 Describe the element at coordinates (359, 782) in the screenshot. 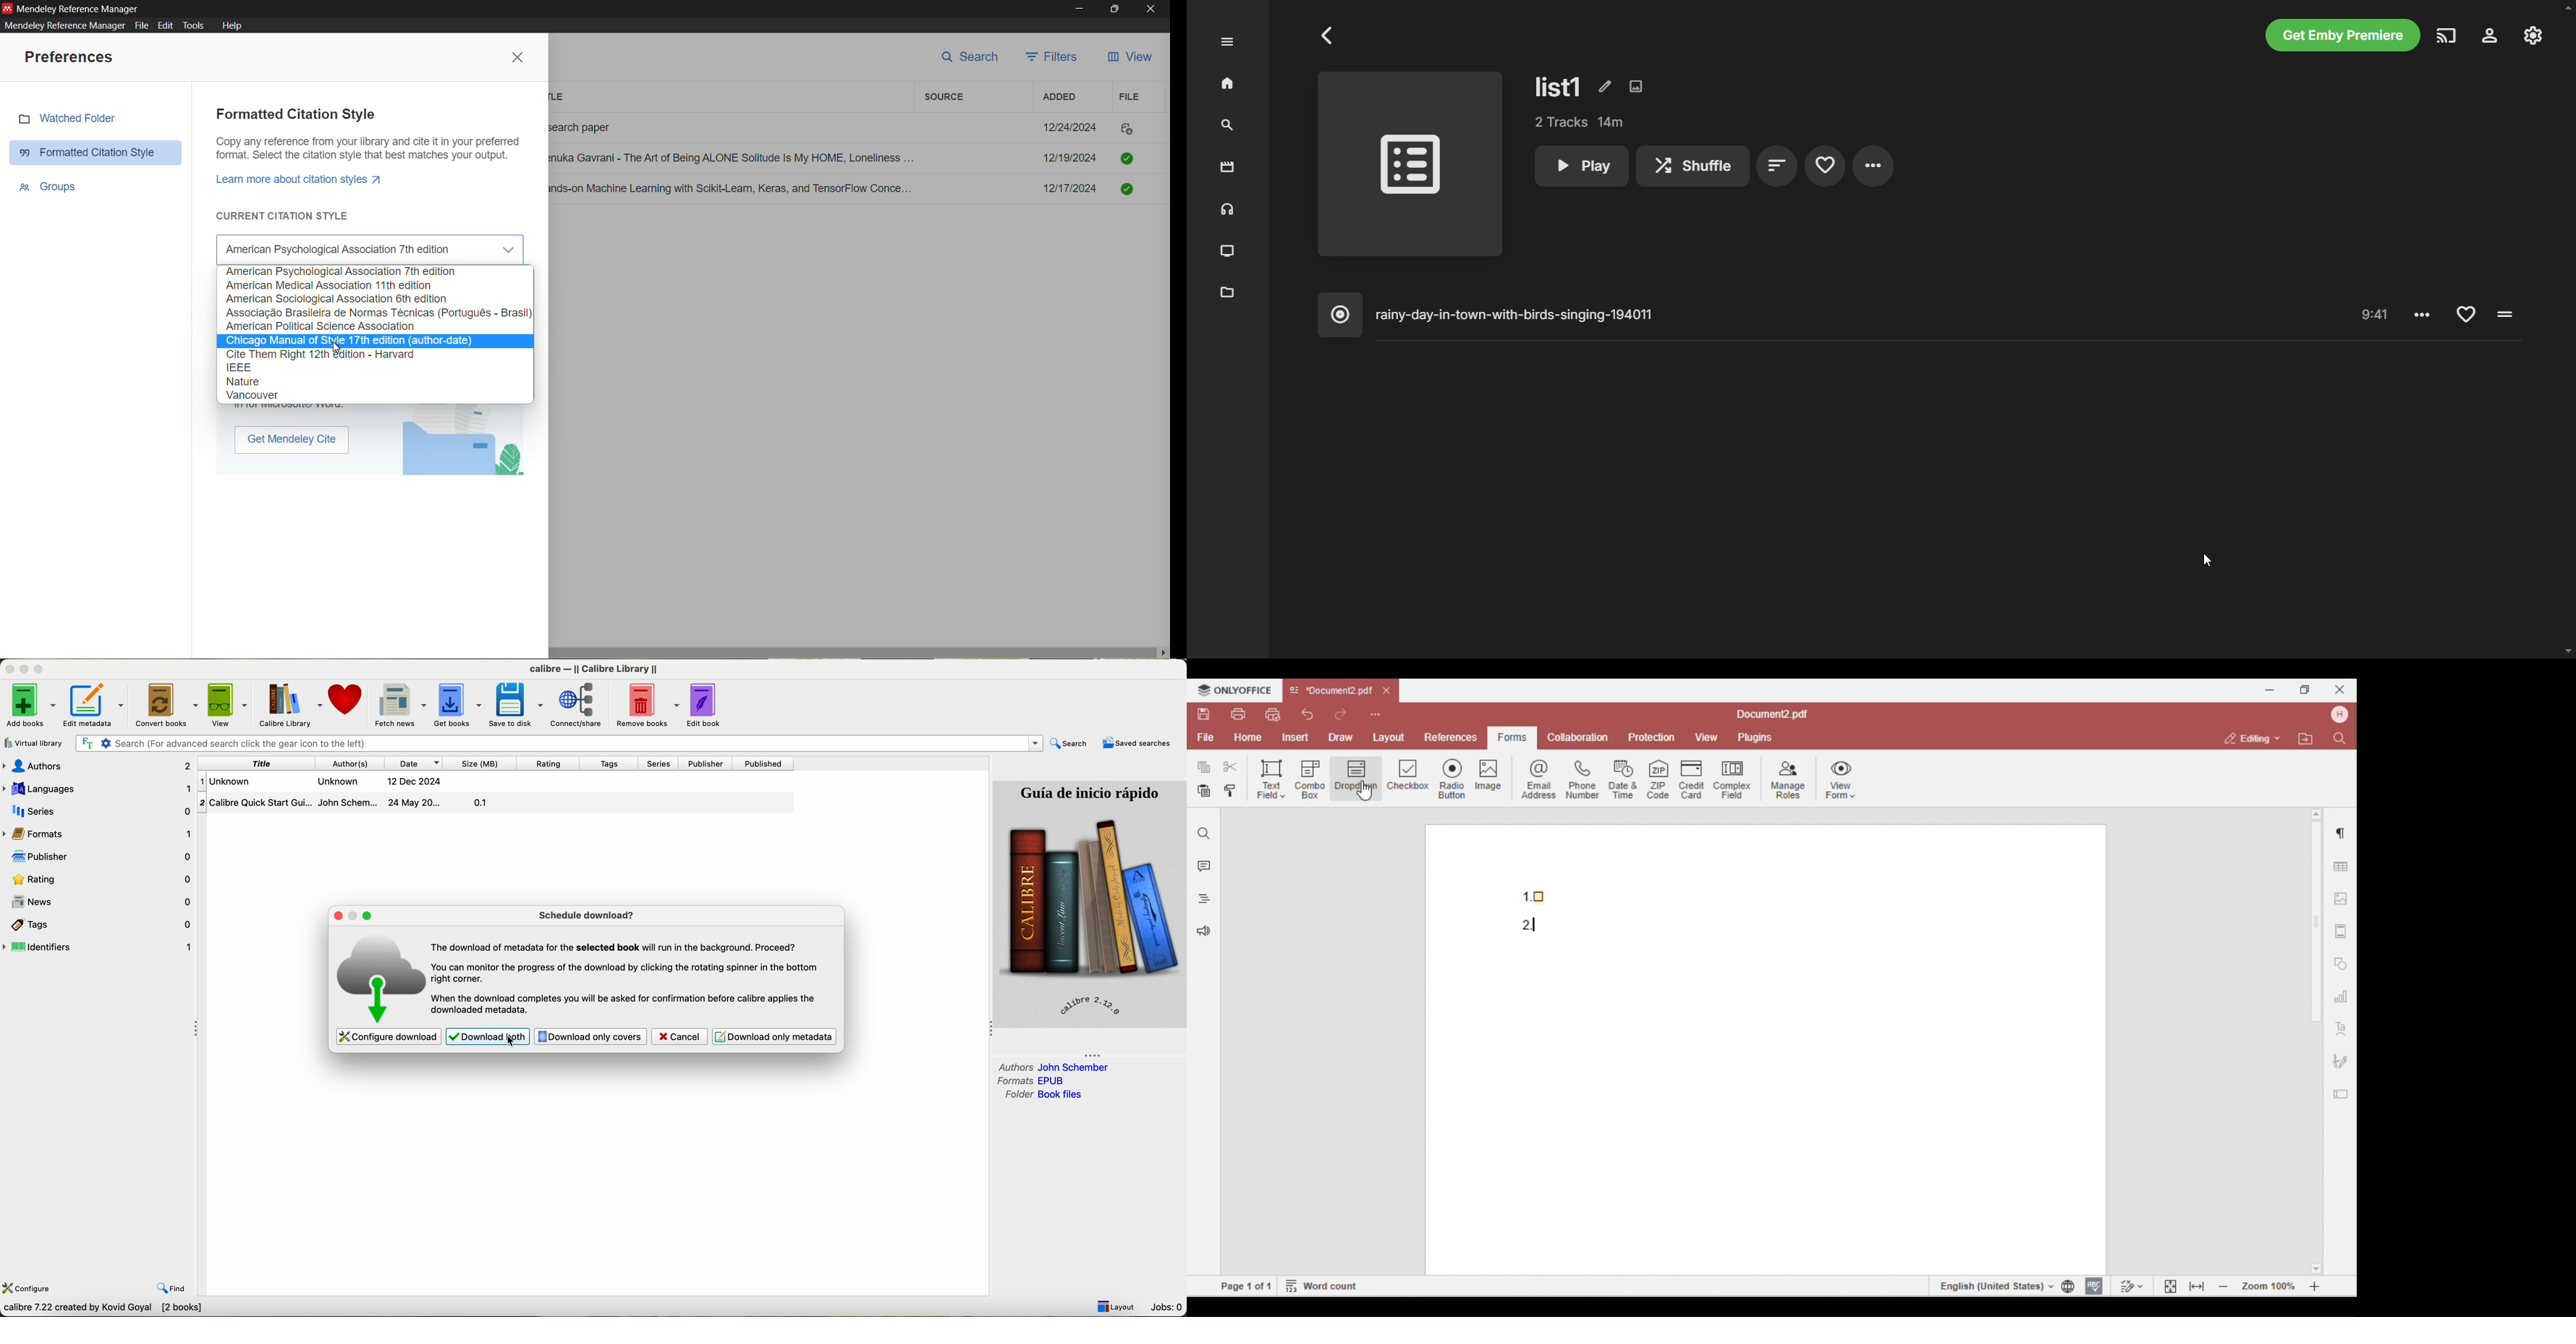

I see `book` at that location.